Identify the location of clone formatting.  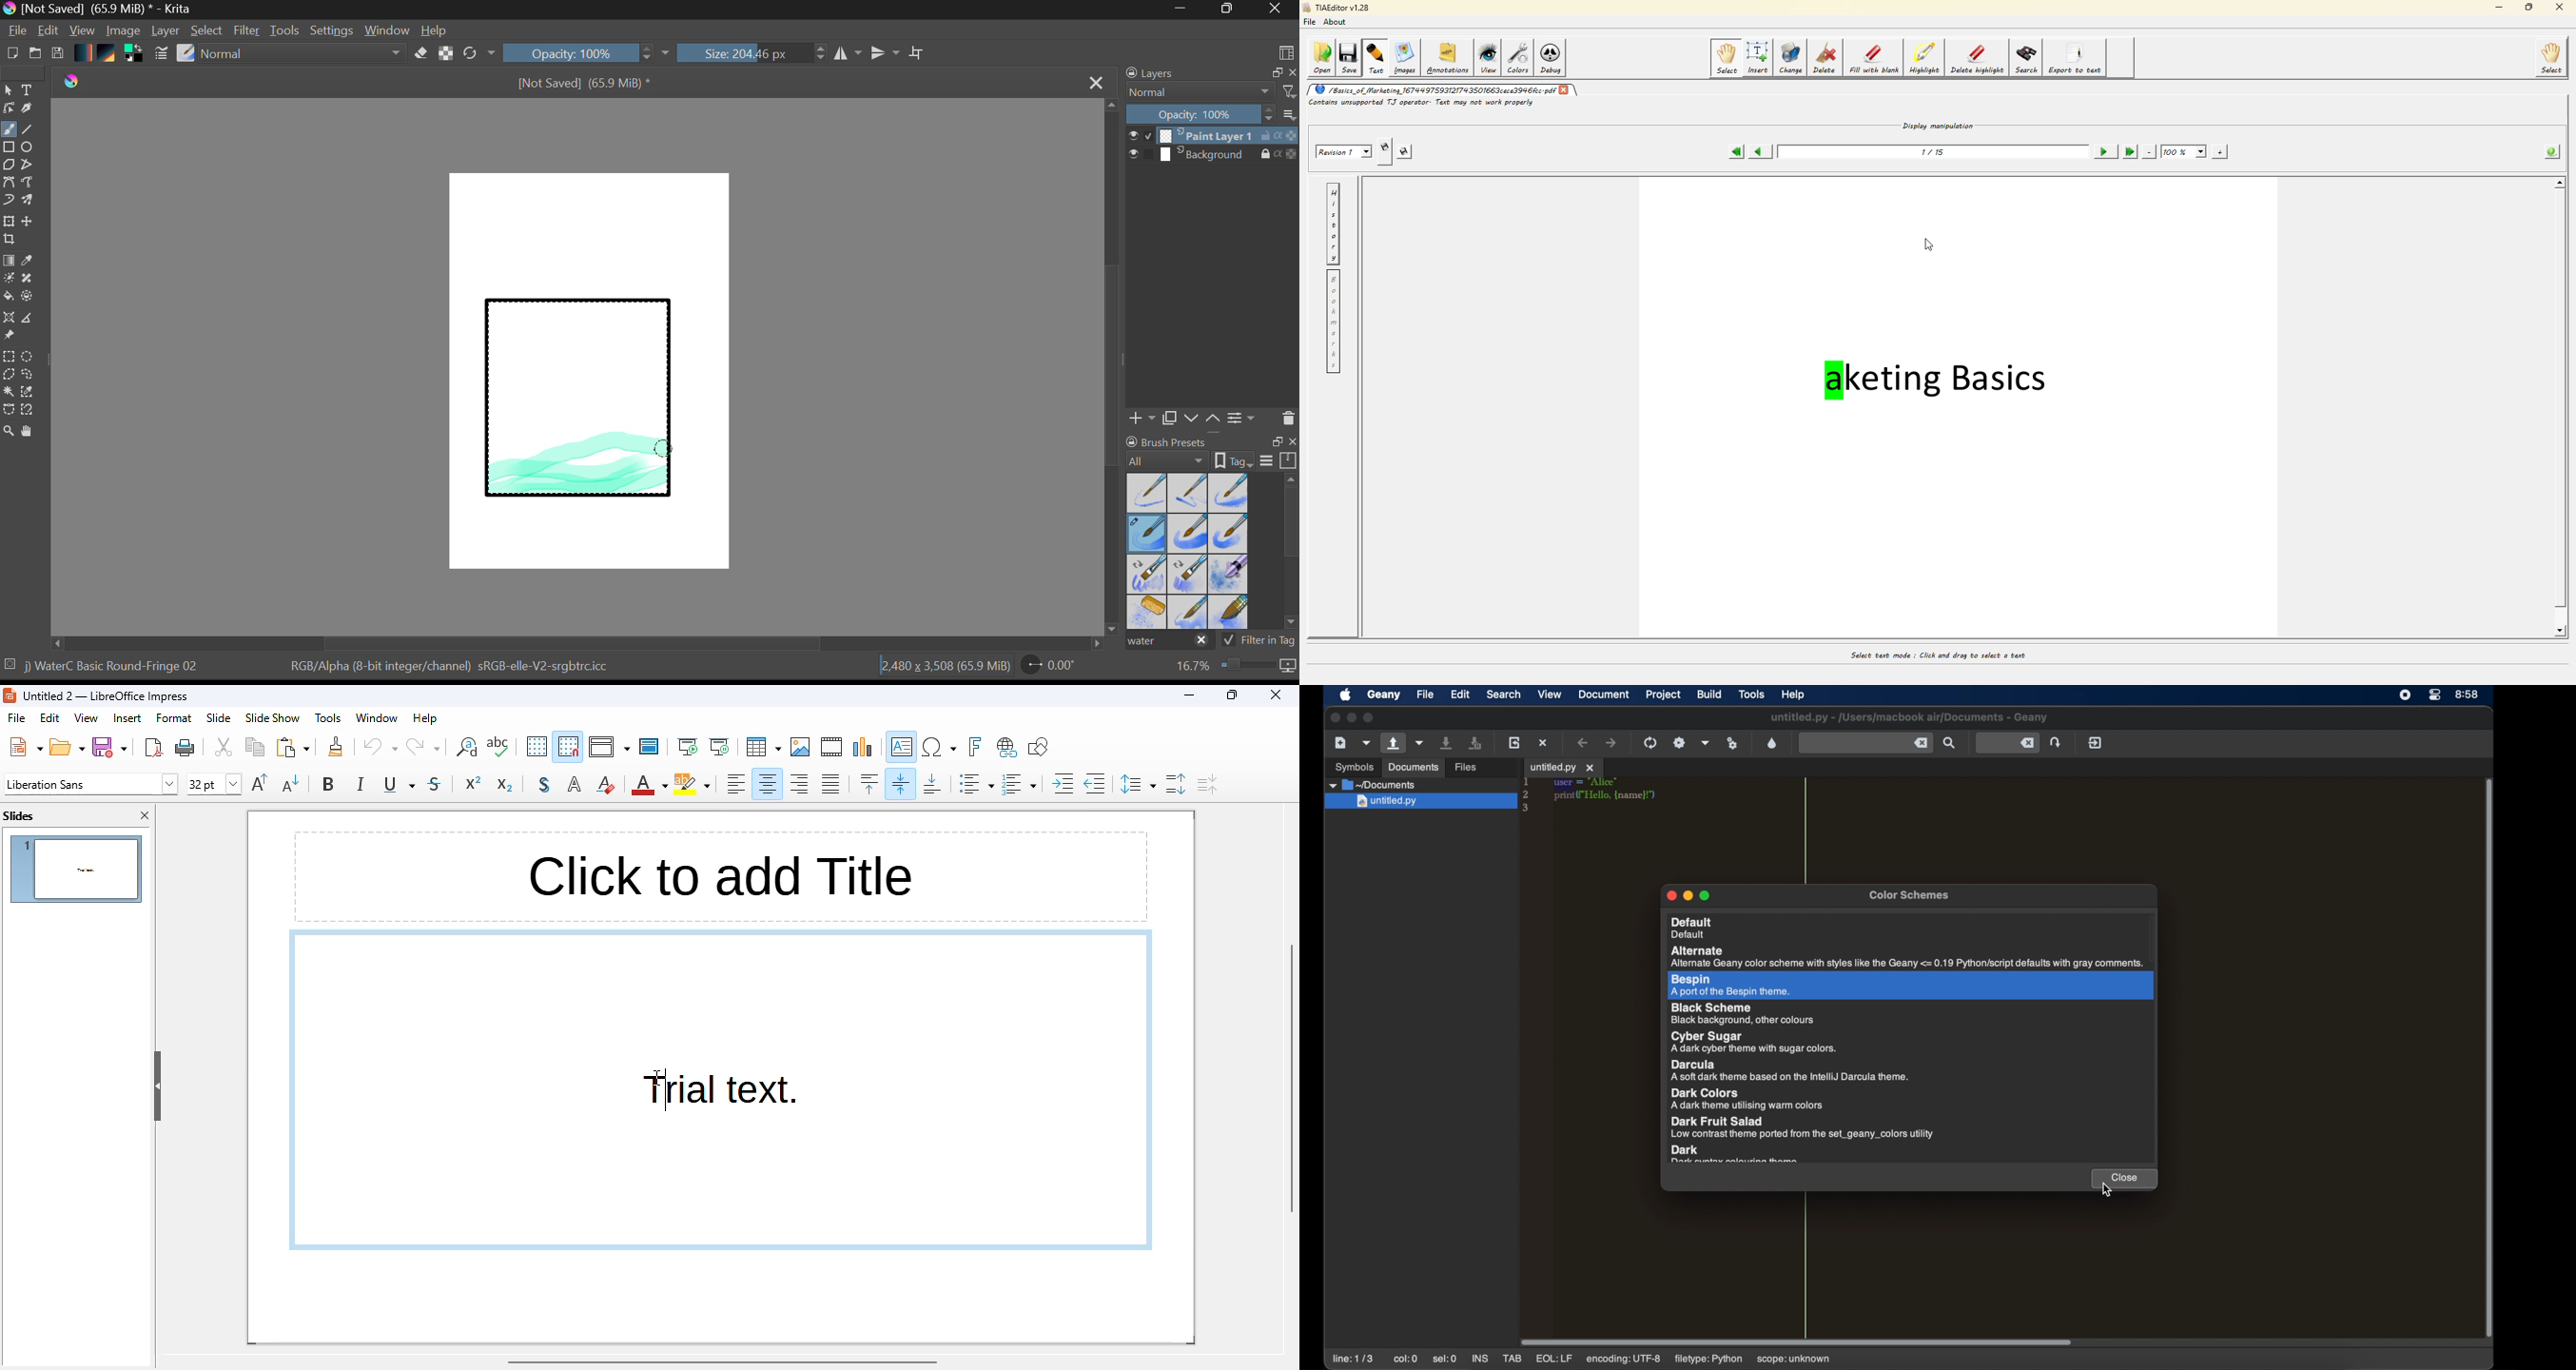
(336, 746).